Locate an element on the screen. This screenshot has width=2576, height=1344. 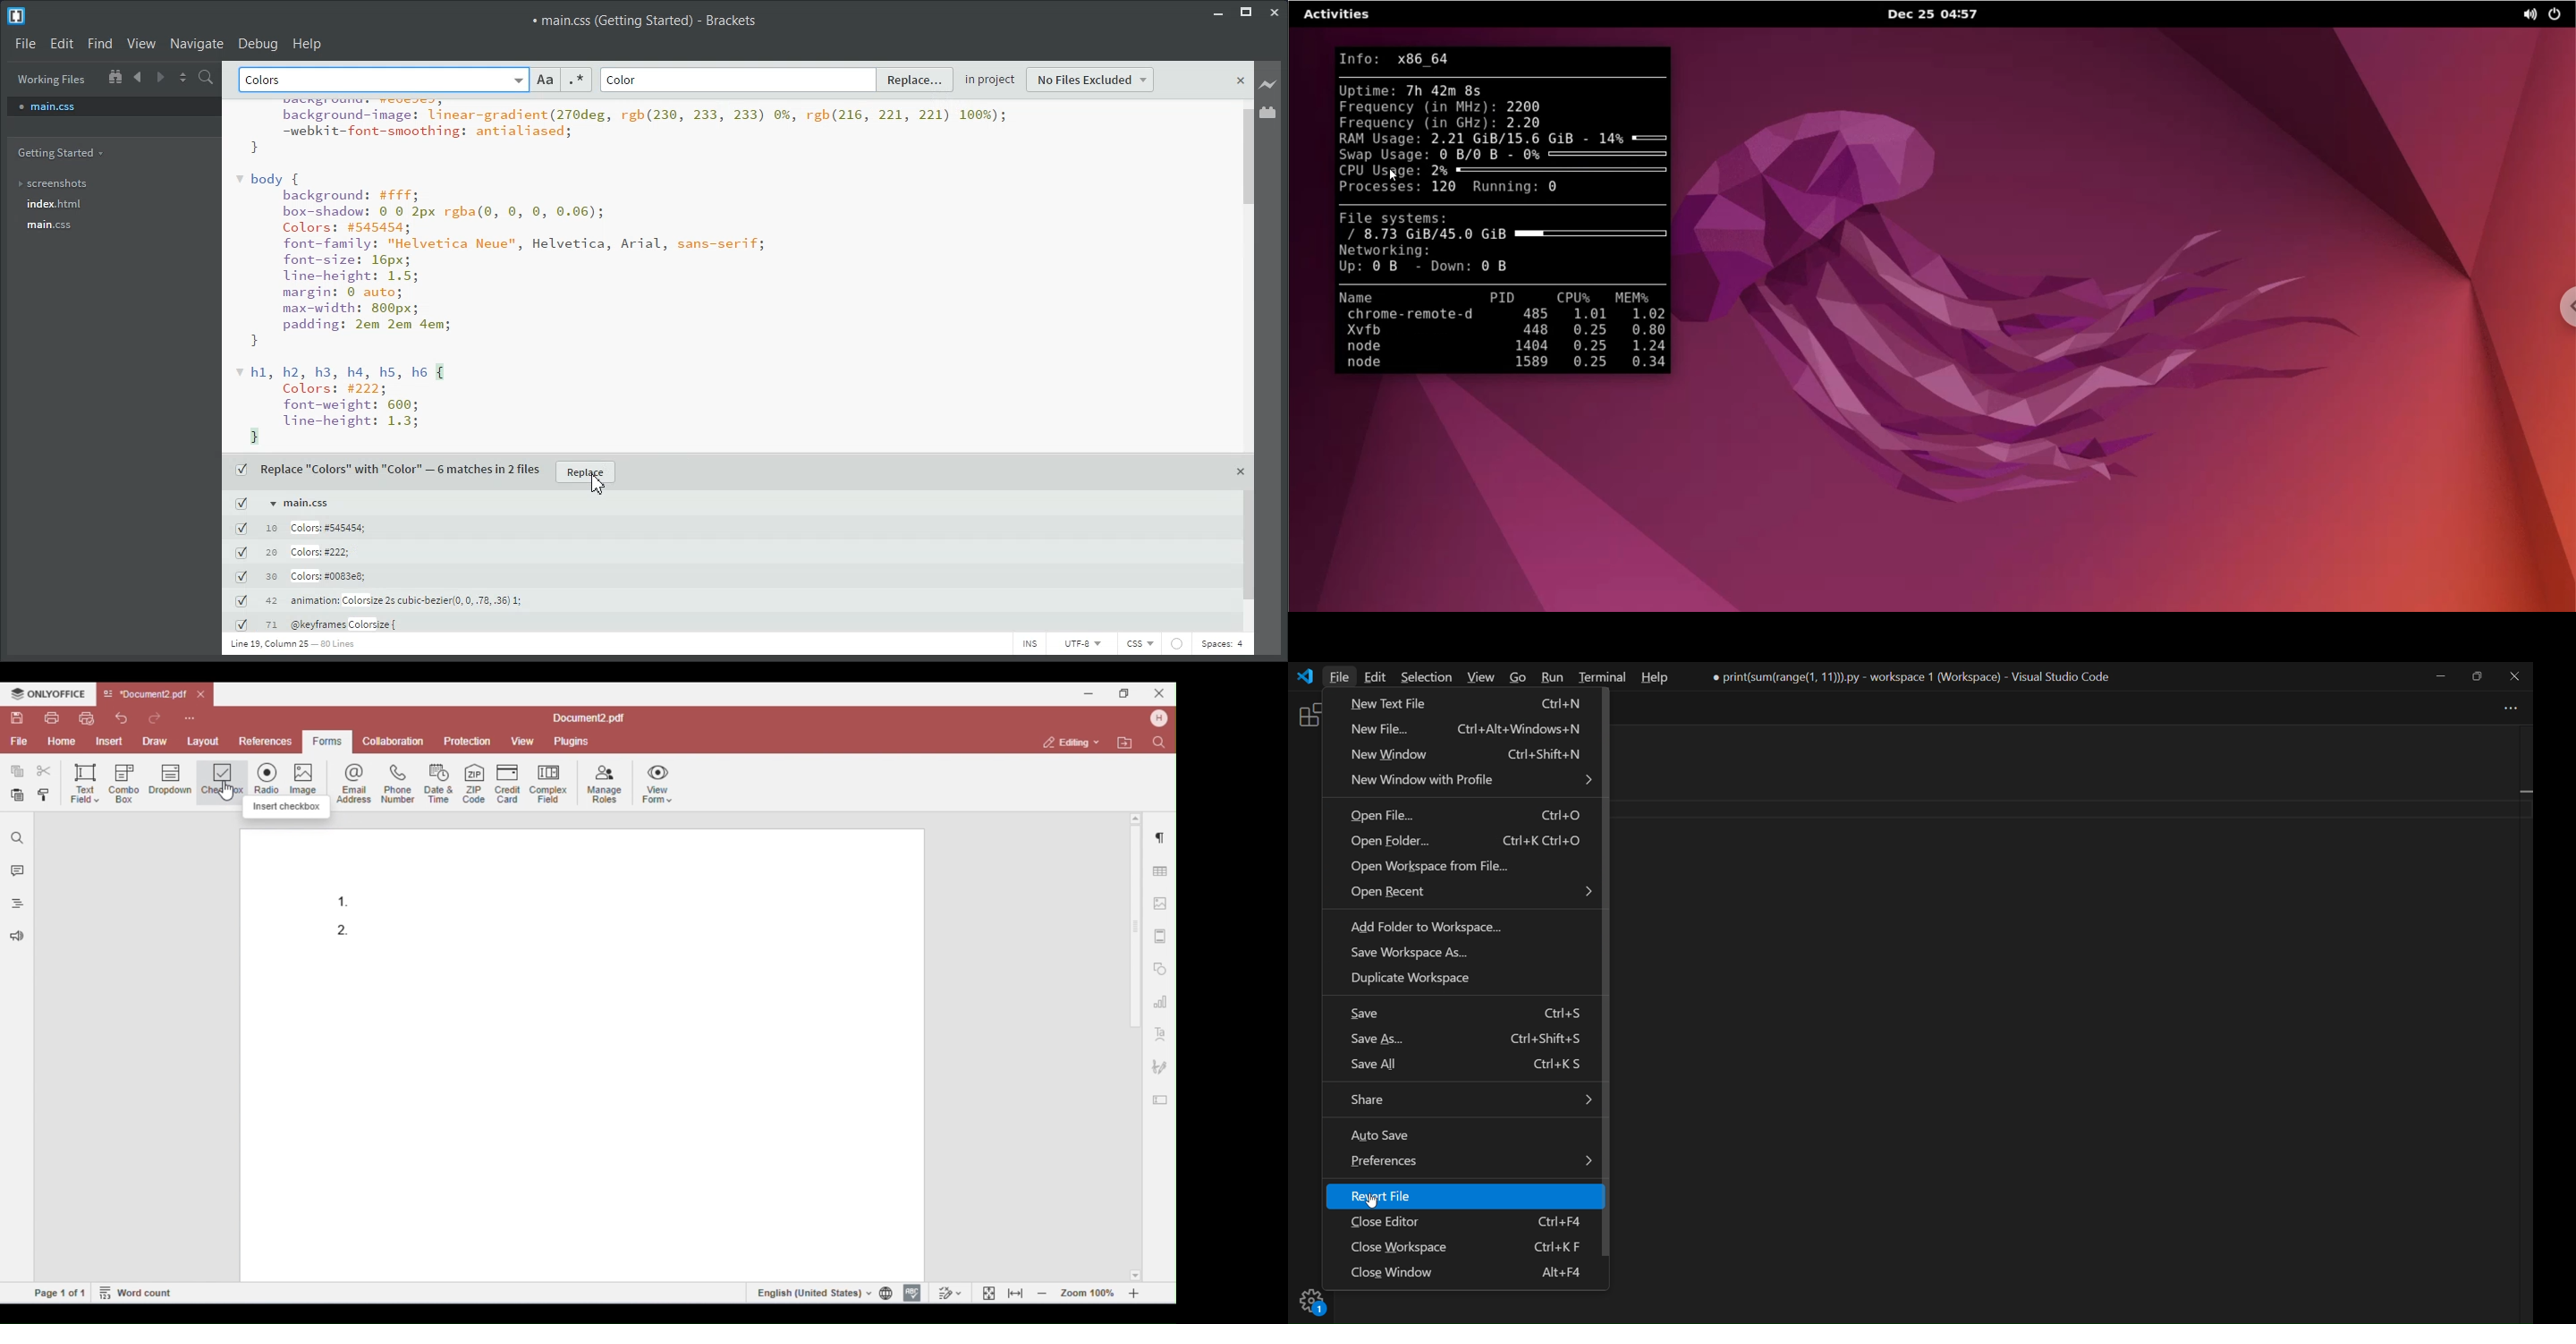
Working Files is located at coordinates (52, 80).